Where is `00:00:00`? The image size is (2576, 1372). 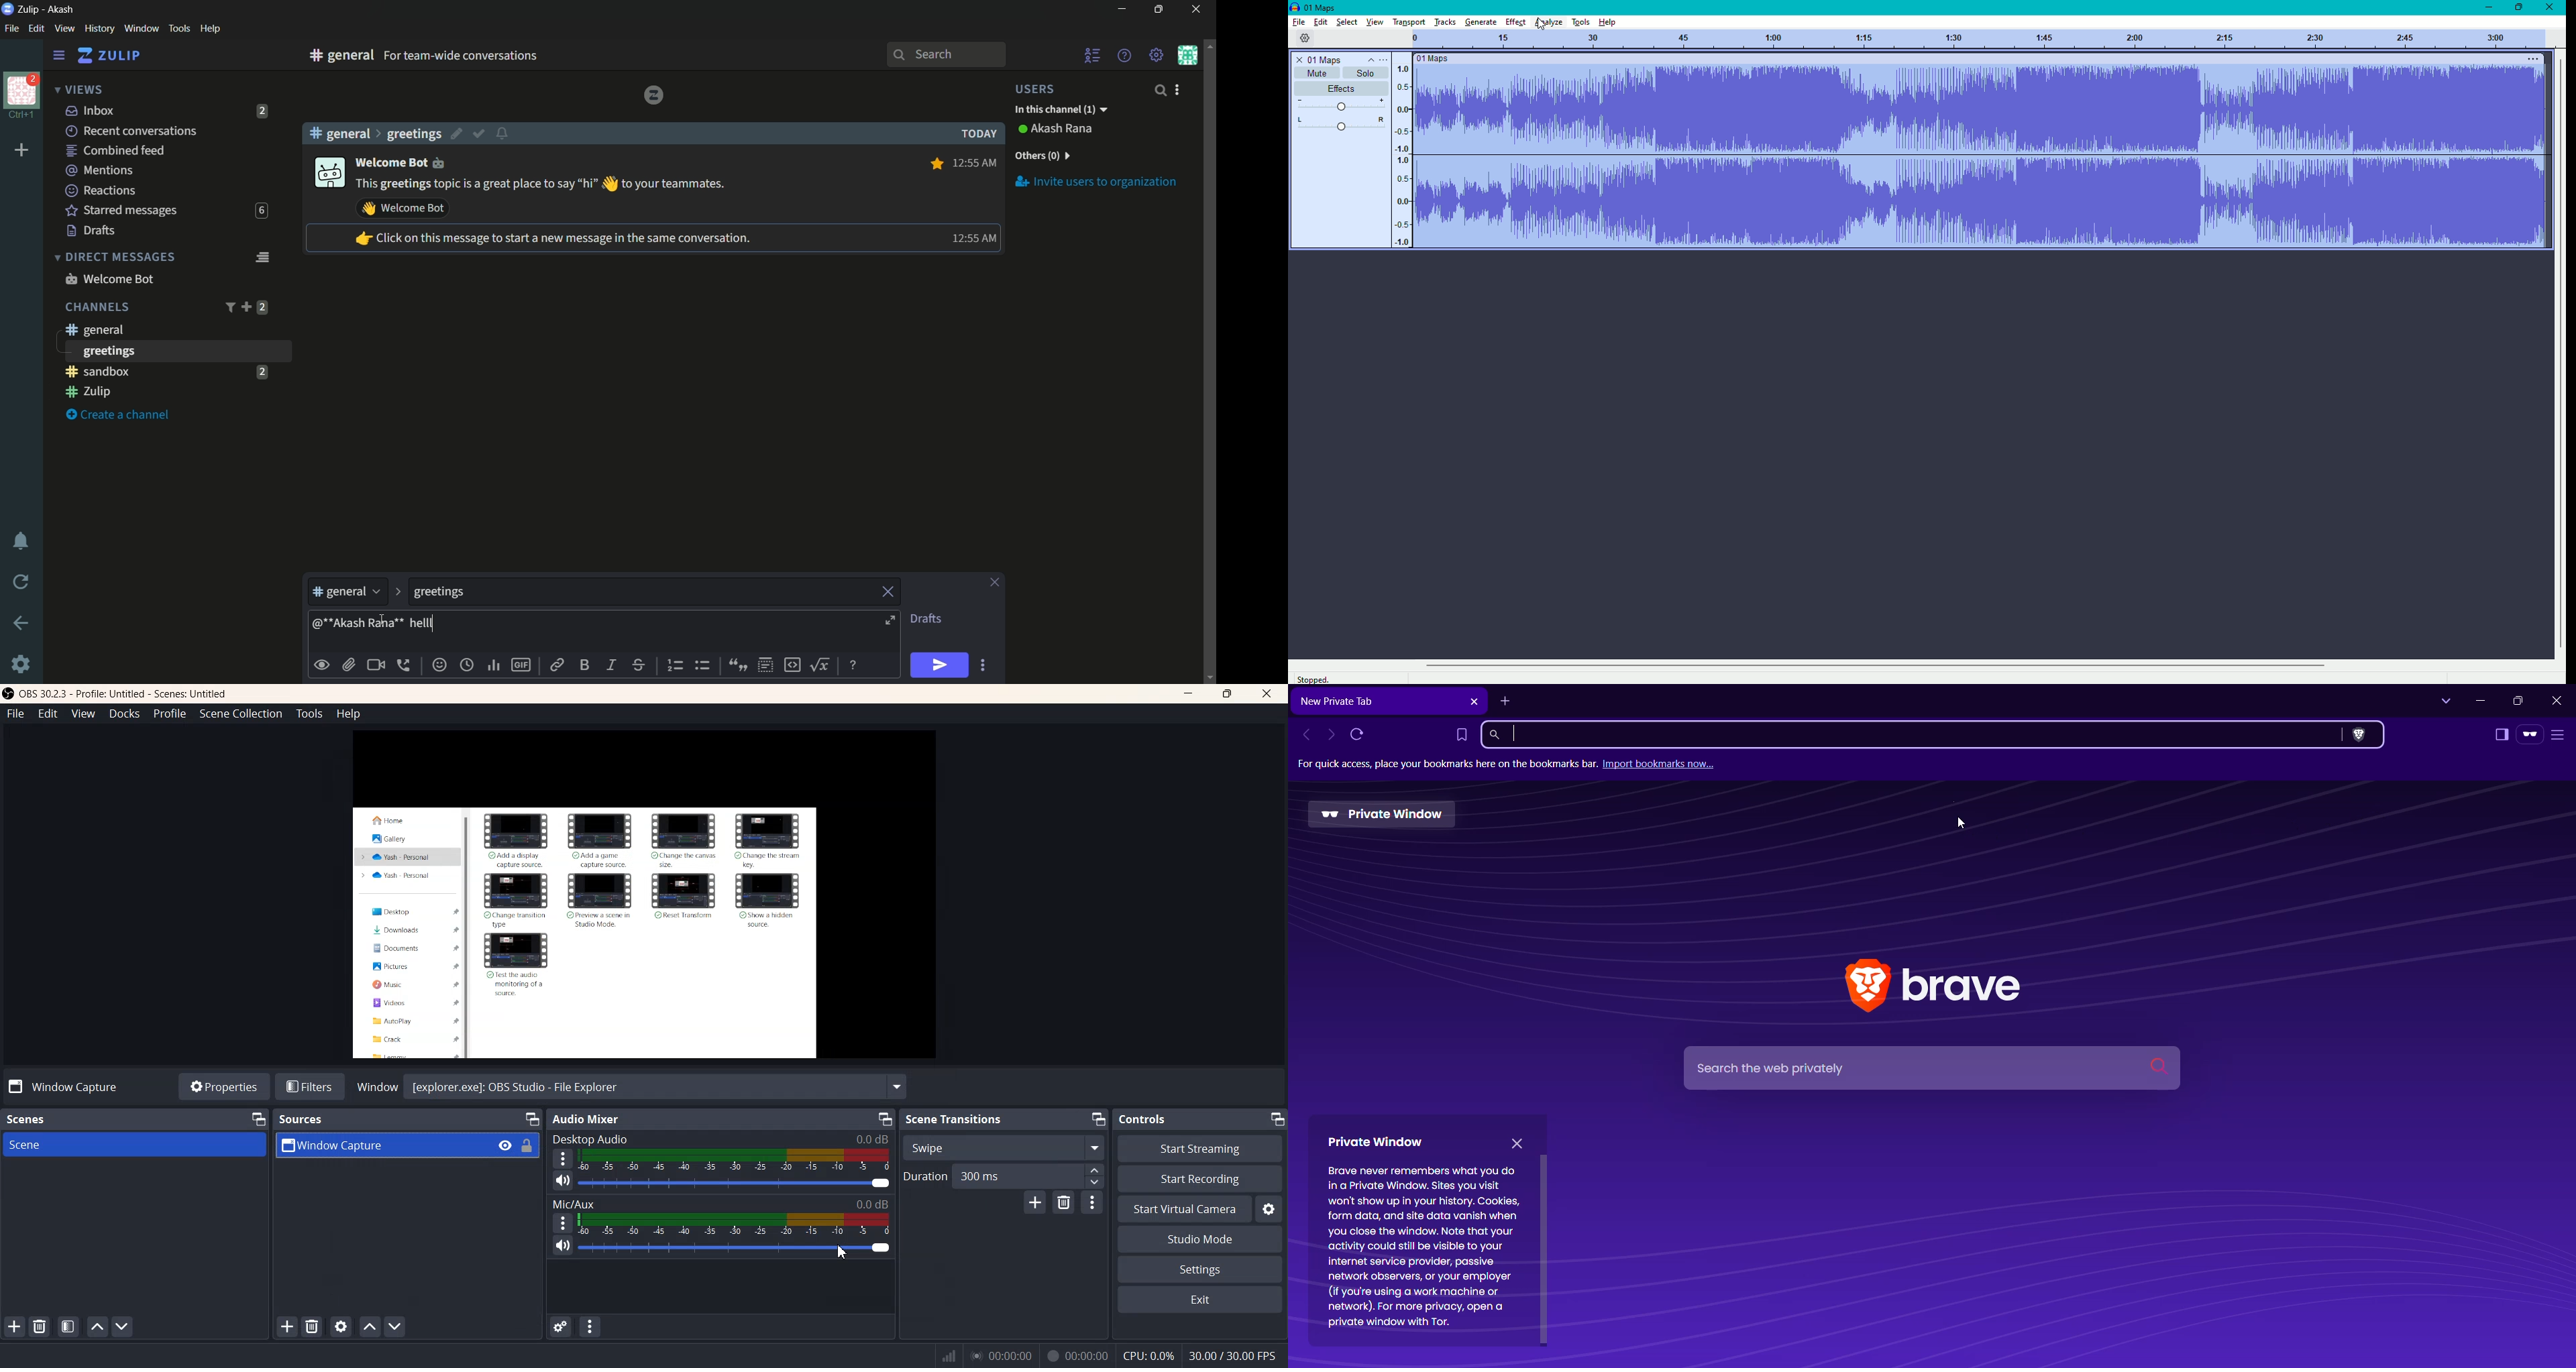 00:00:00 is located at coordinates (1077, 1355).